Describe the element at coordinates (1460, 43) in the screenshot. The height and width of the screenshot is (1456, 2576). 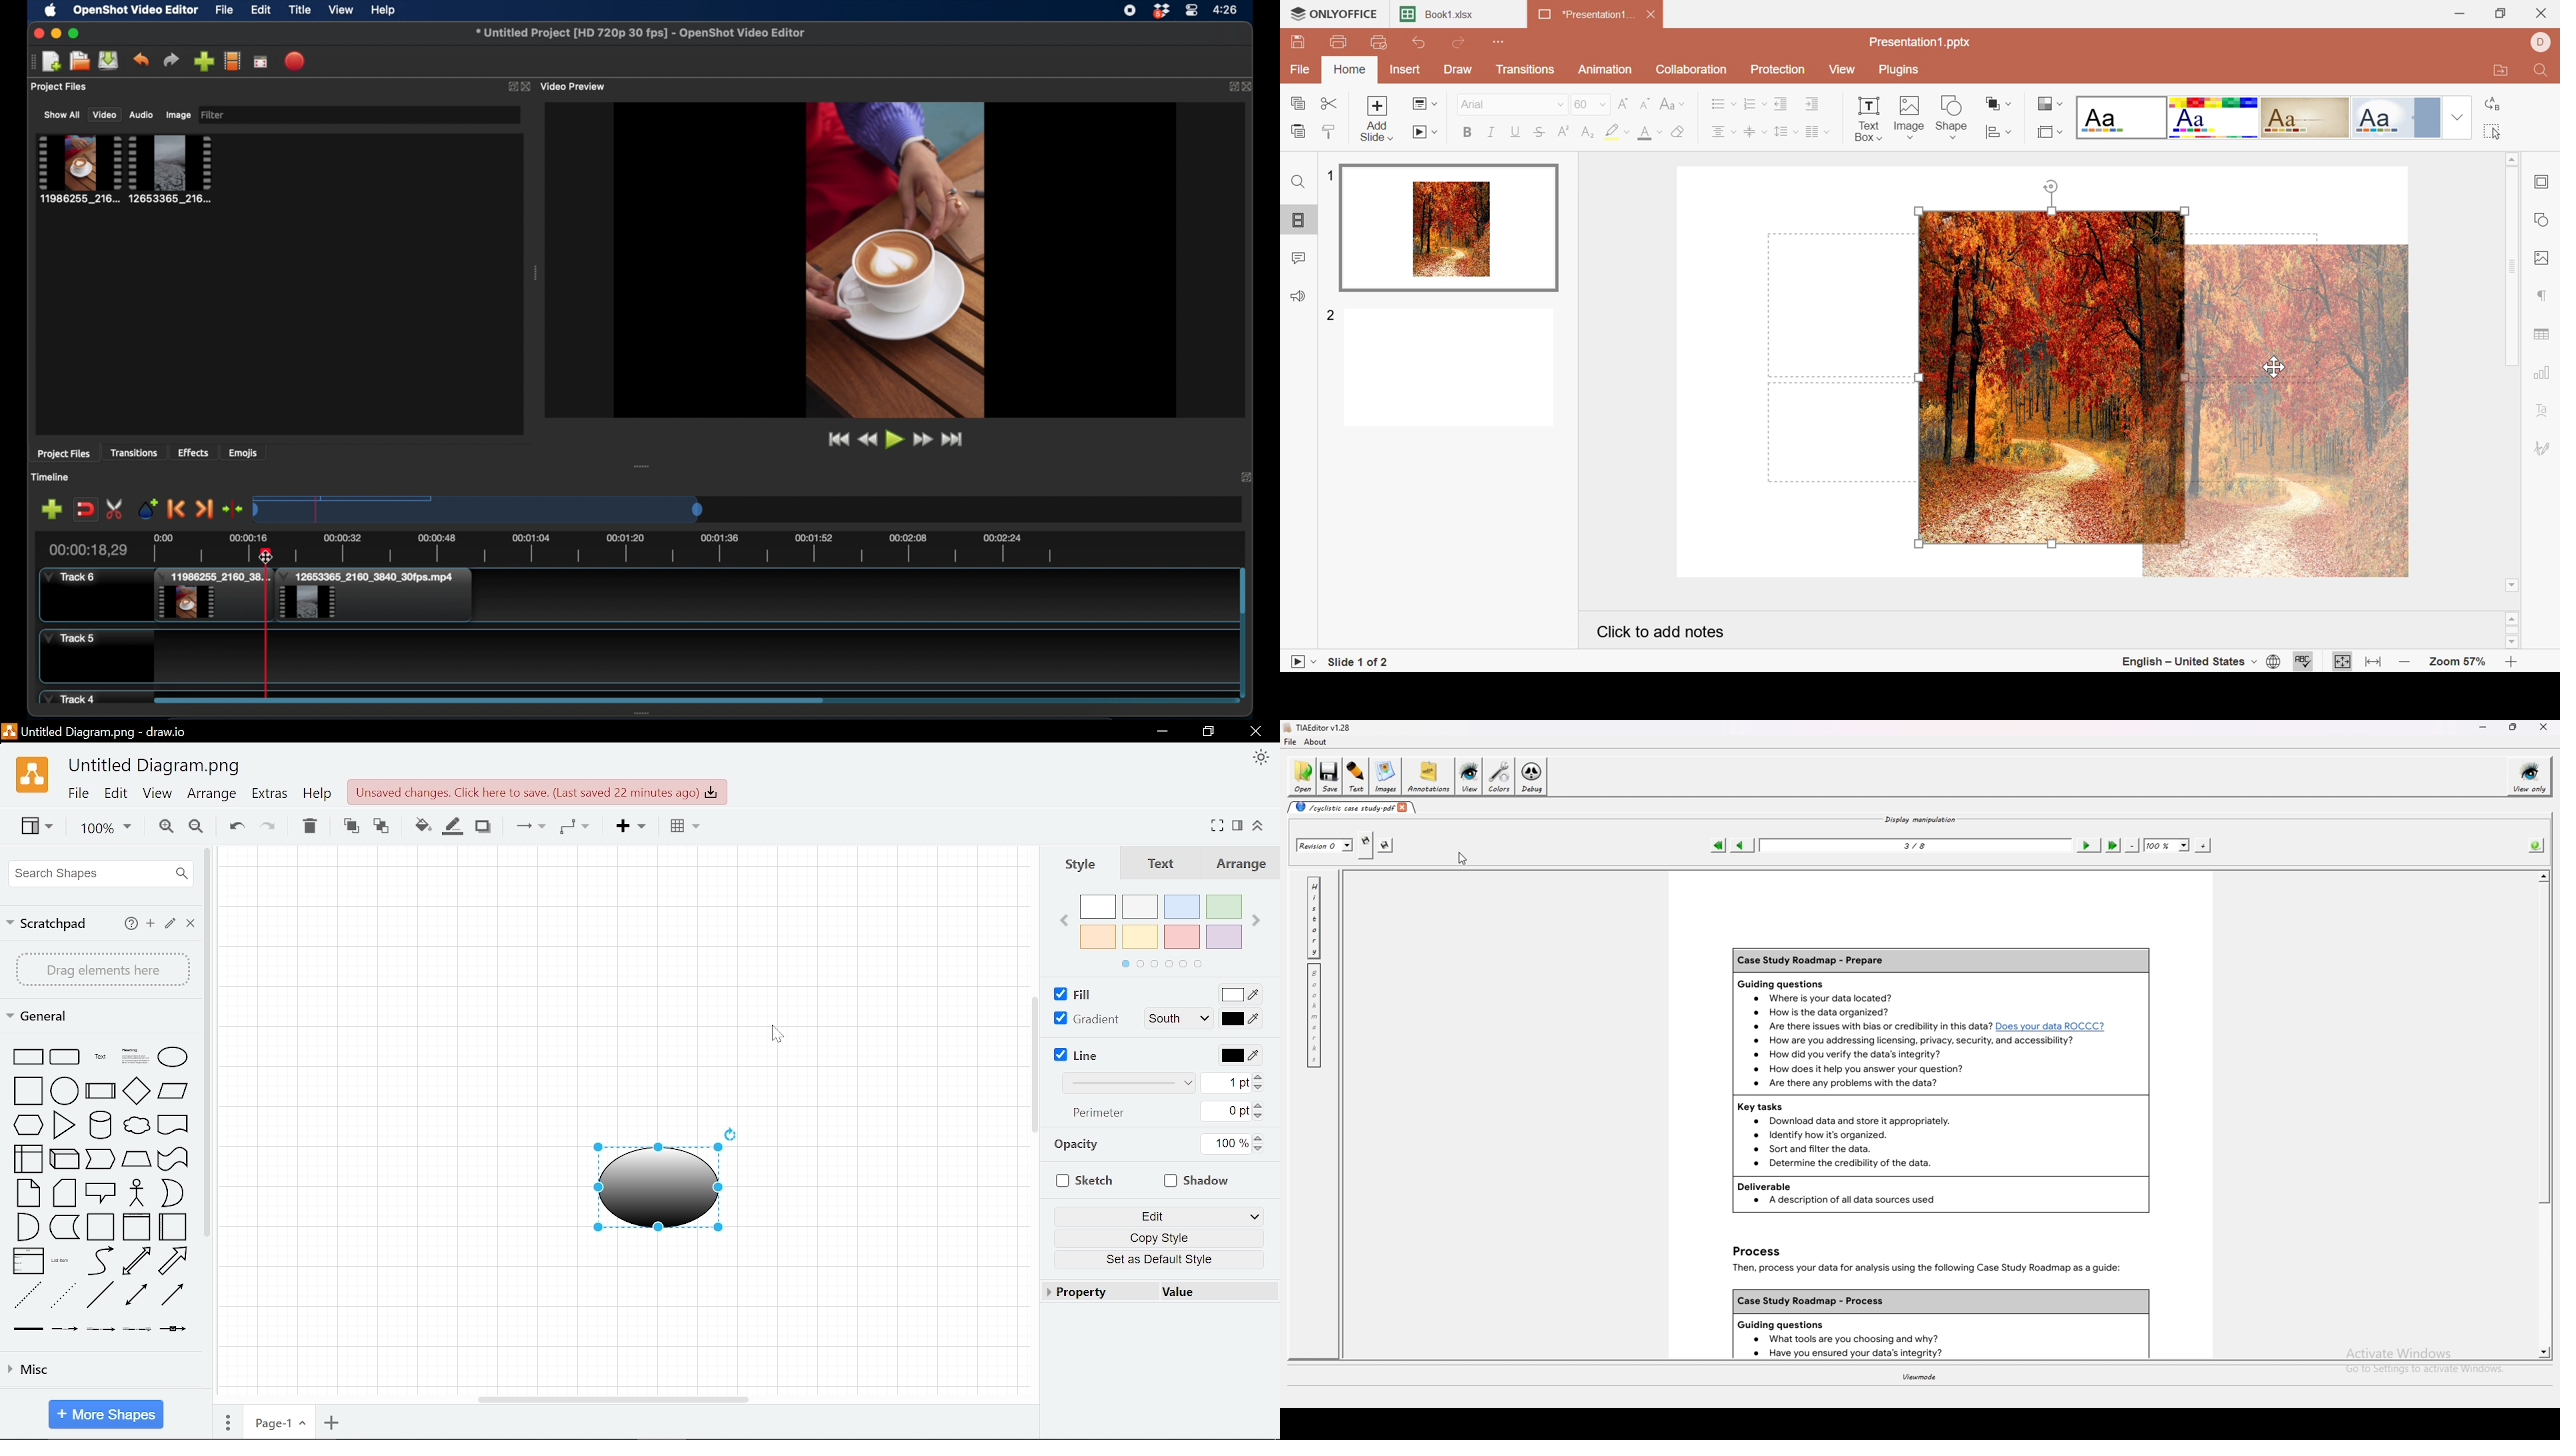
I see `Redo` at that location.